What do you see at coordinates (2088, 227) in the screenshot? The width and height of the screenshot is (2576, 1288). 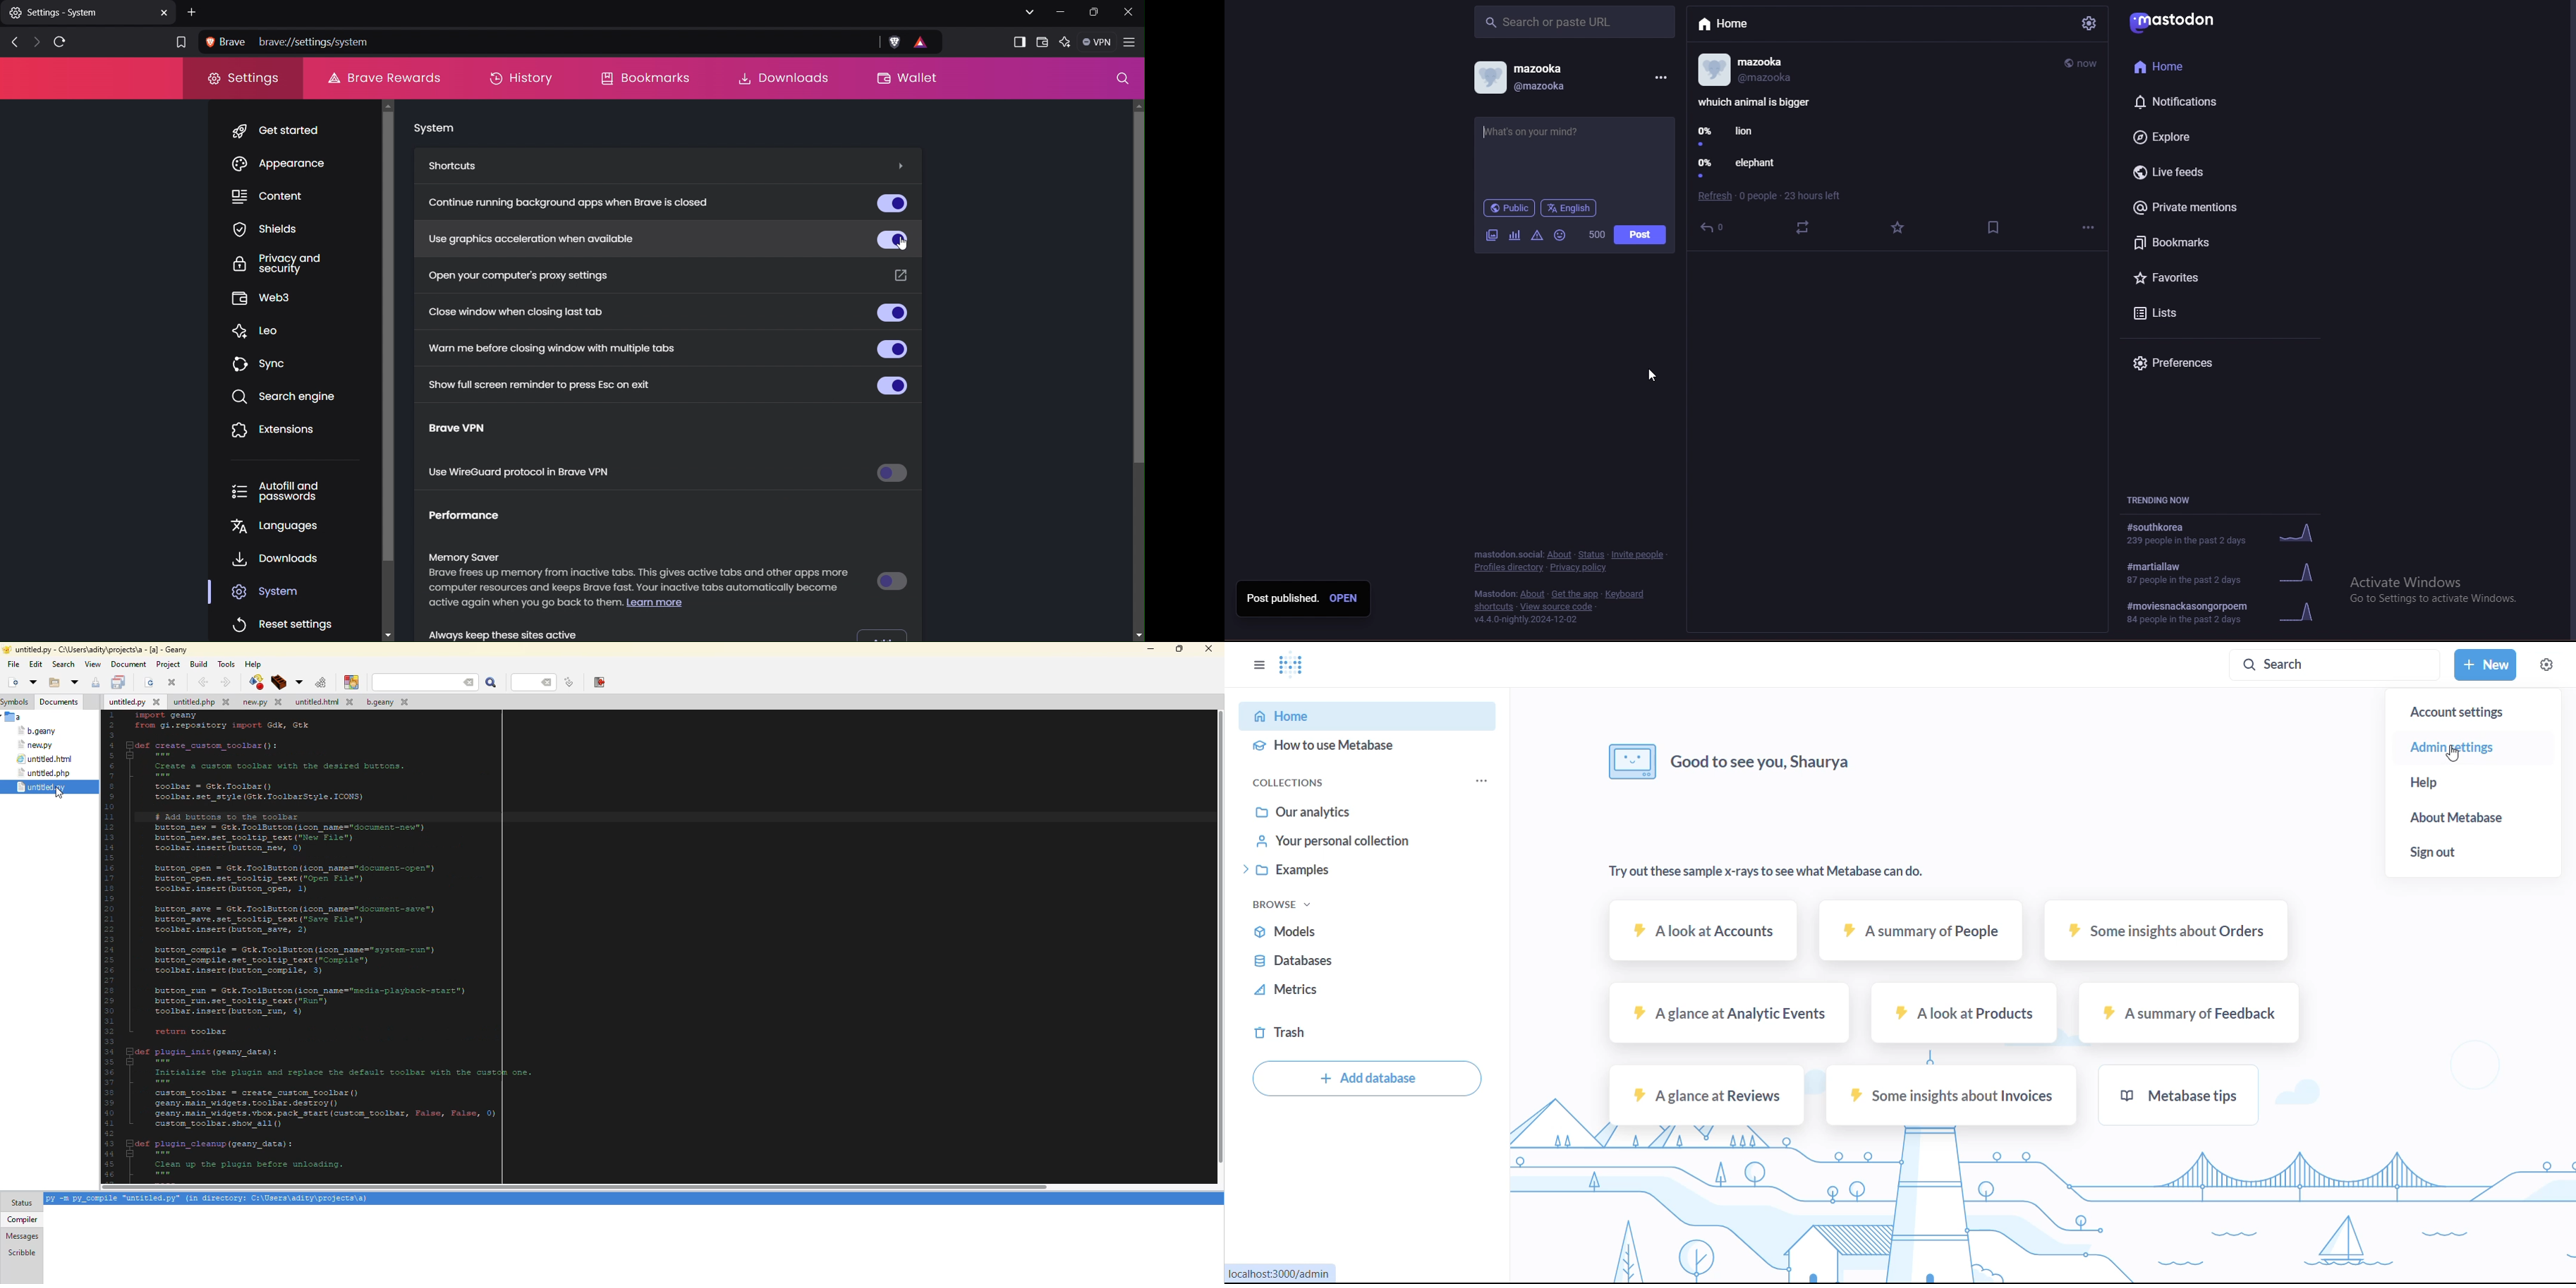 I see `options` at bounding box center [2088, 227].